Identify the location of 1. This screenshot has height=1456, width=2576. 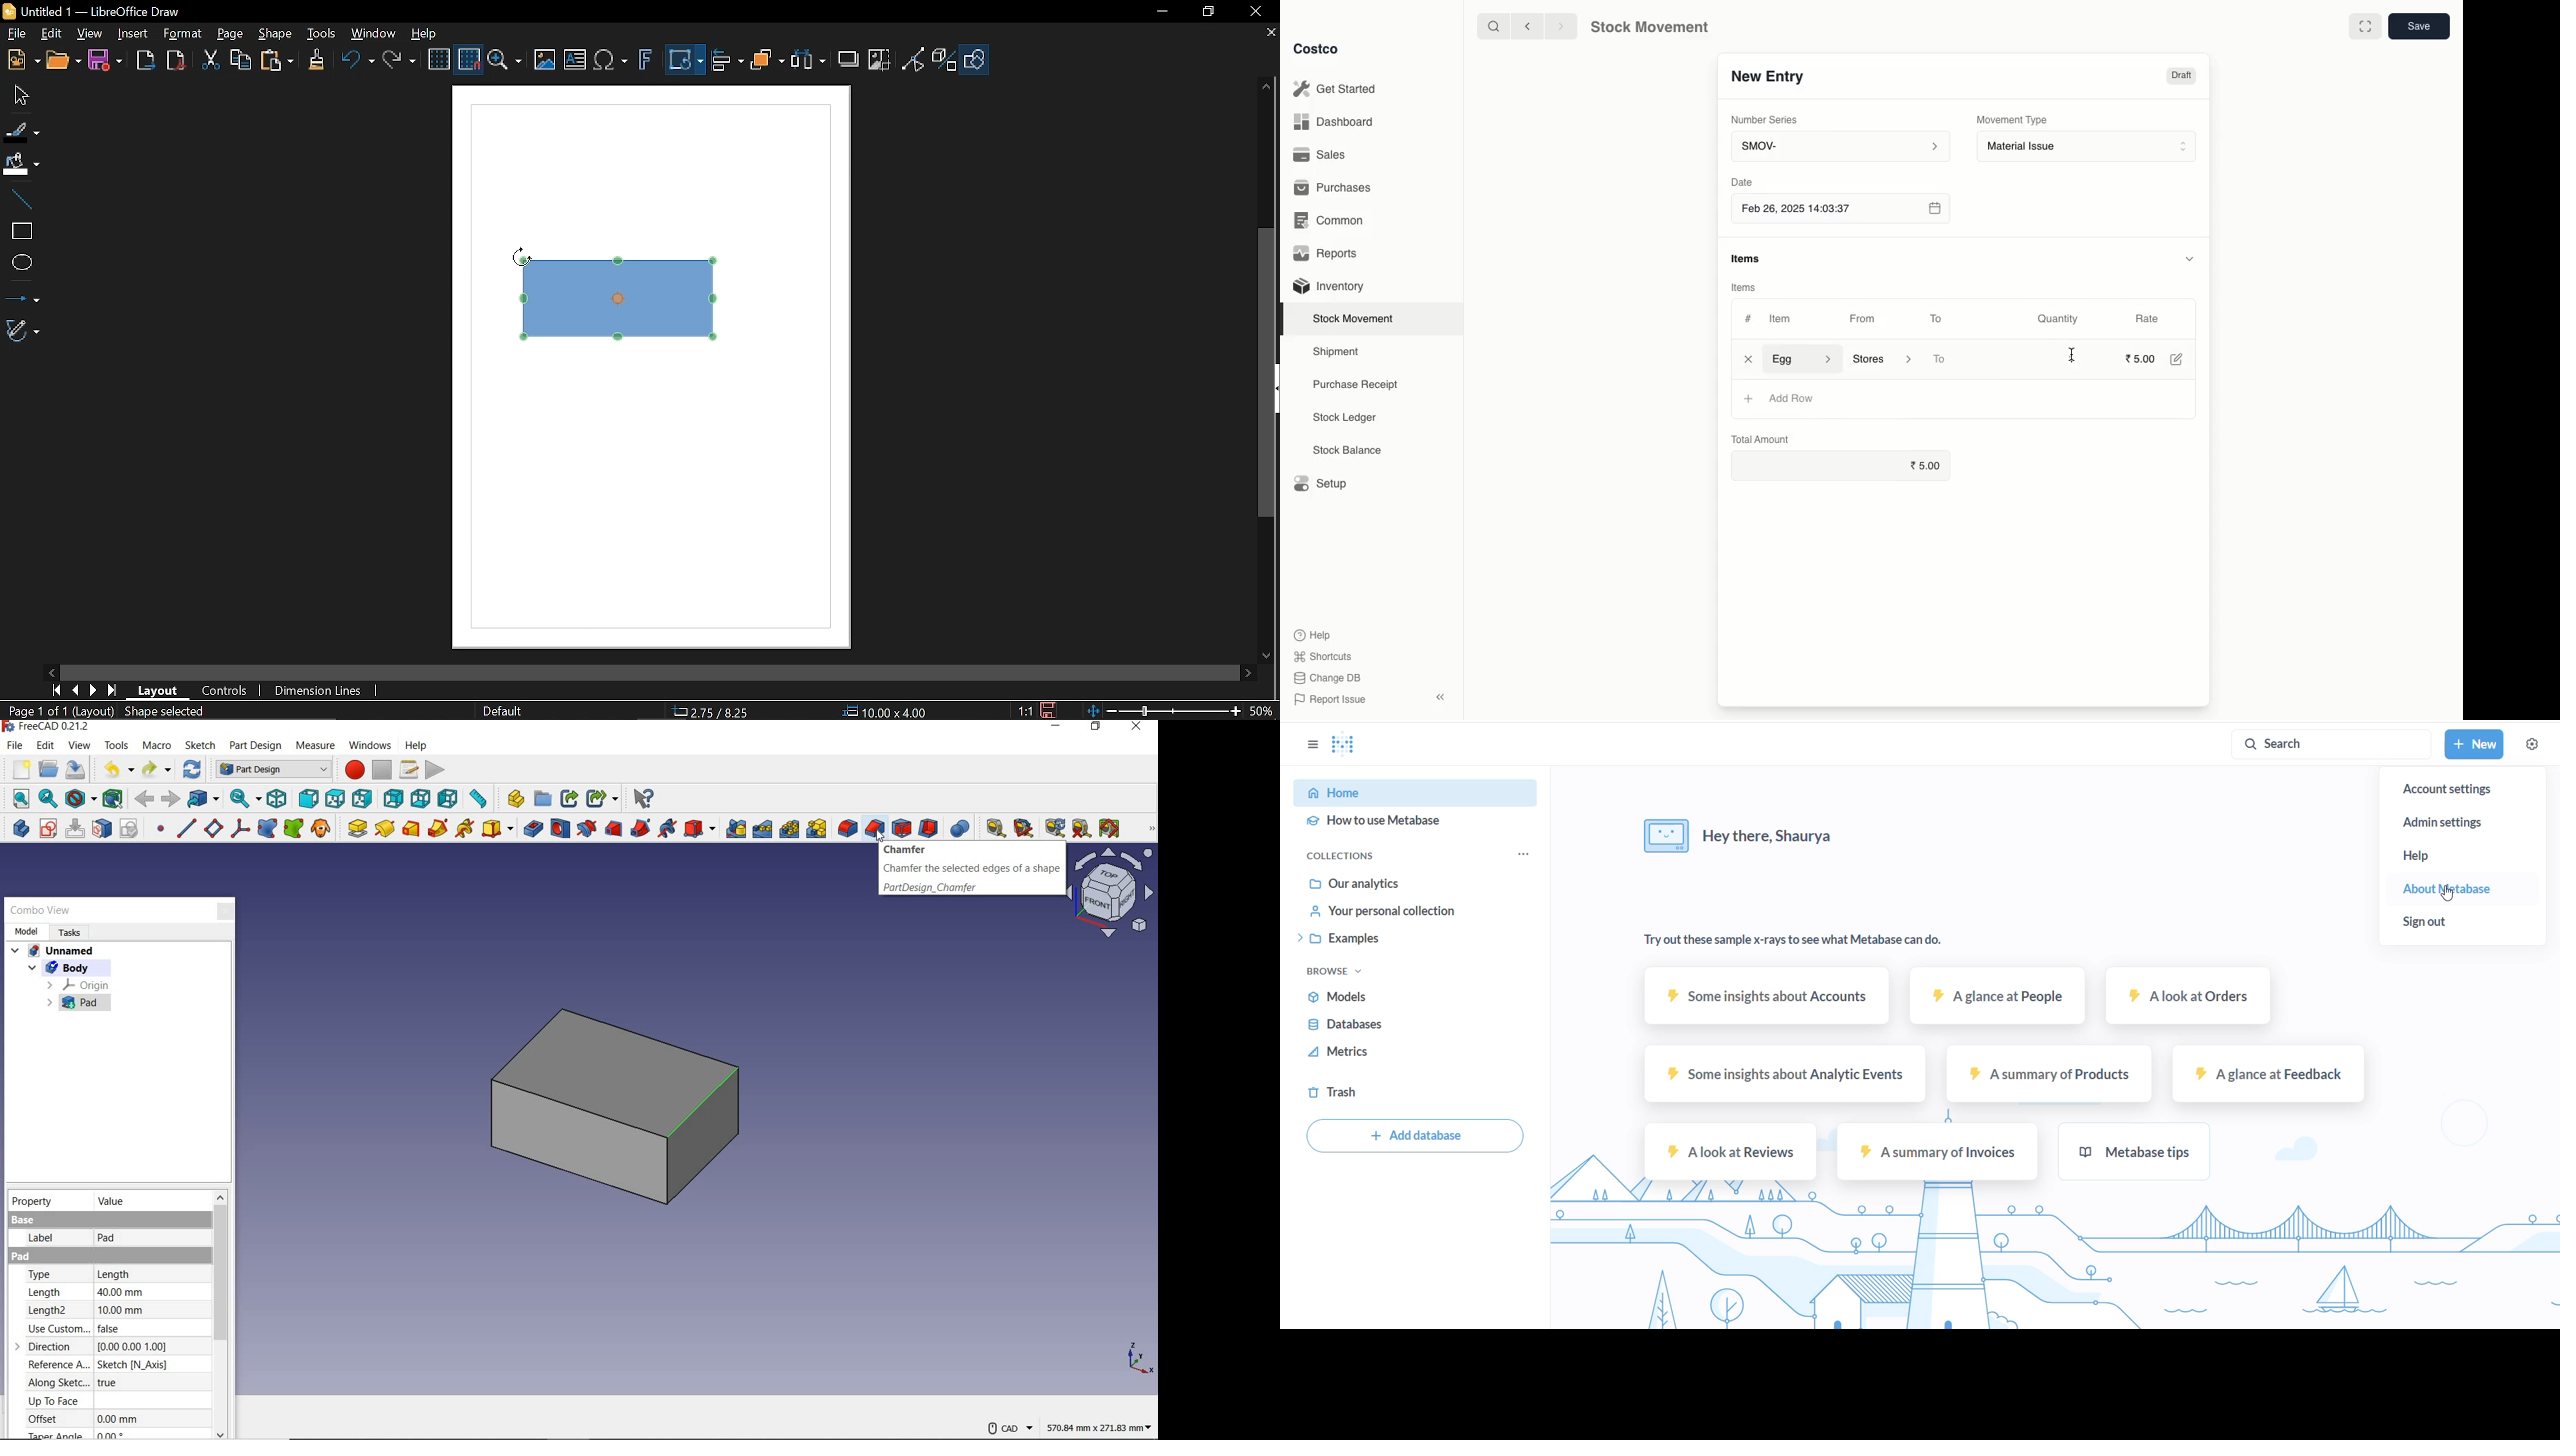
(2067, 356).